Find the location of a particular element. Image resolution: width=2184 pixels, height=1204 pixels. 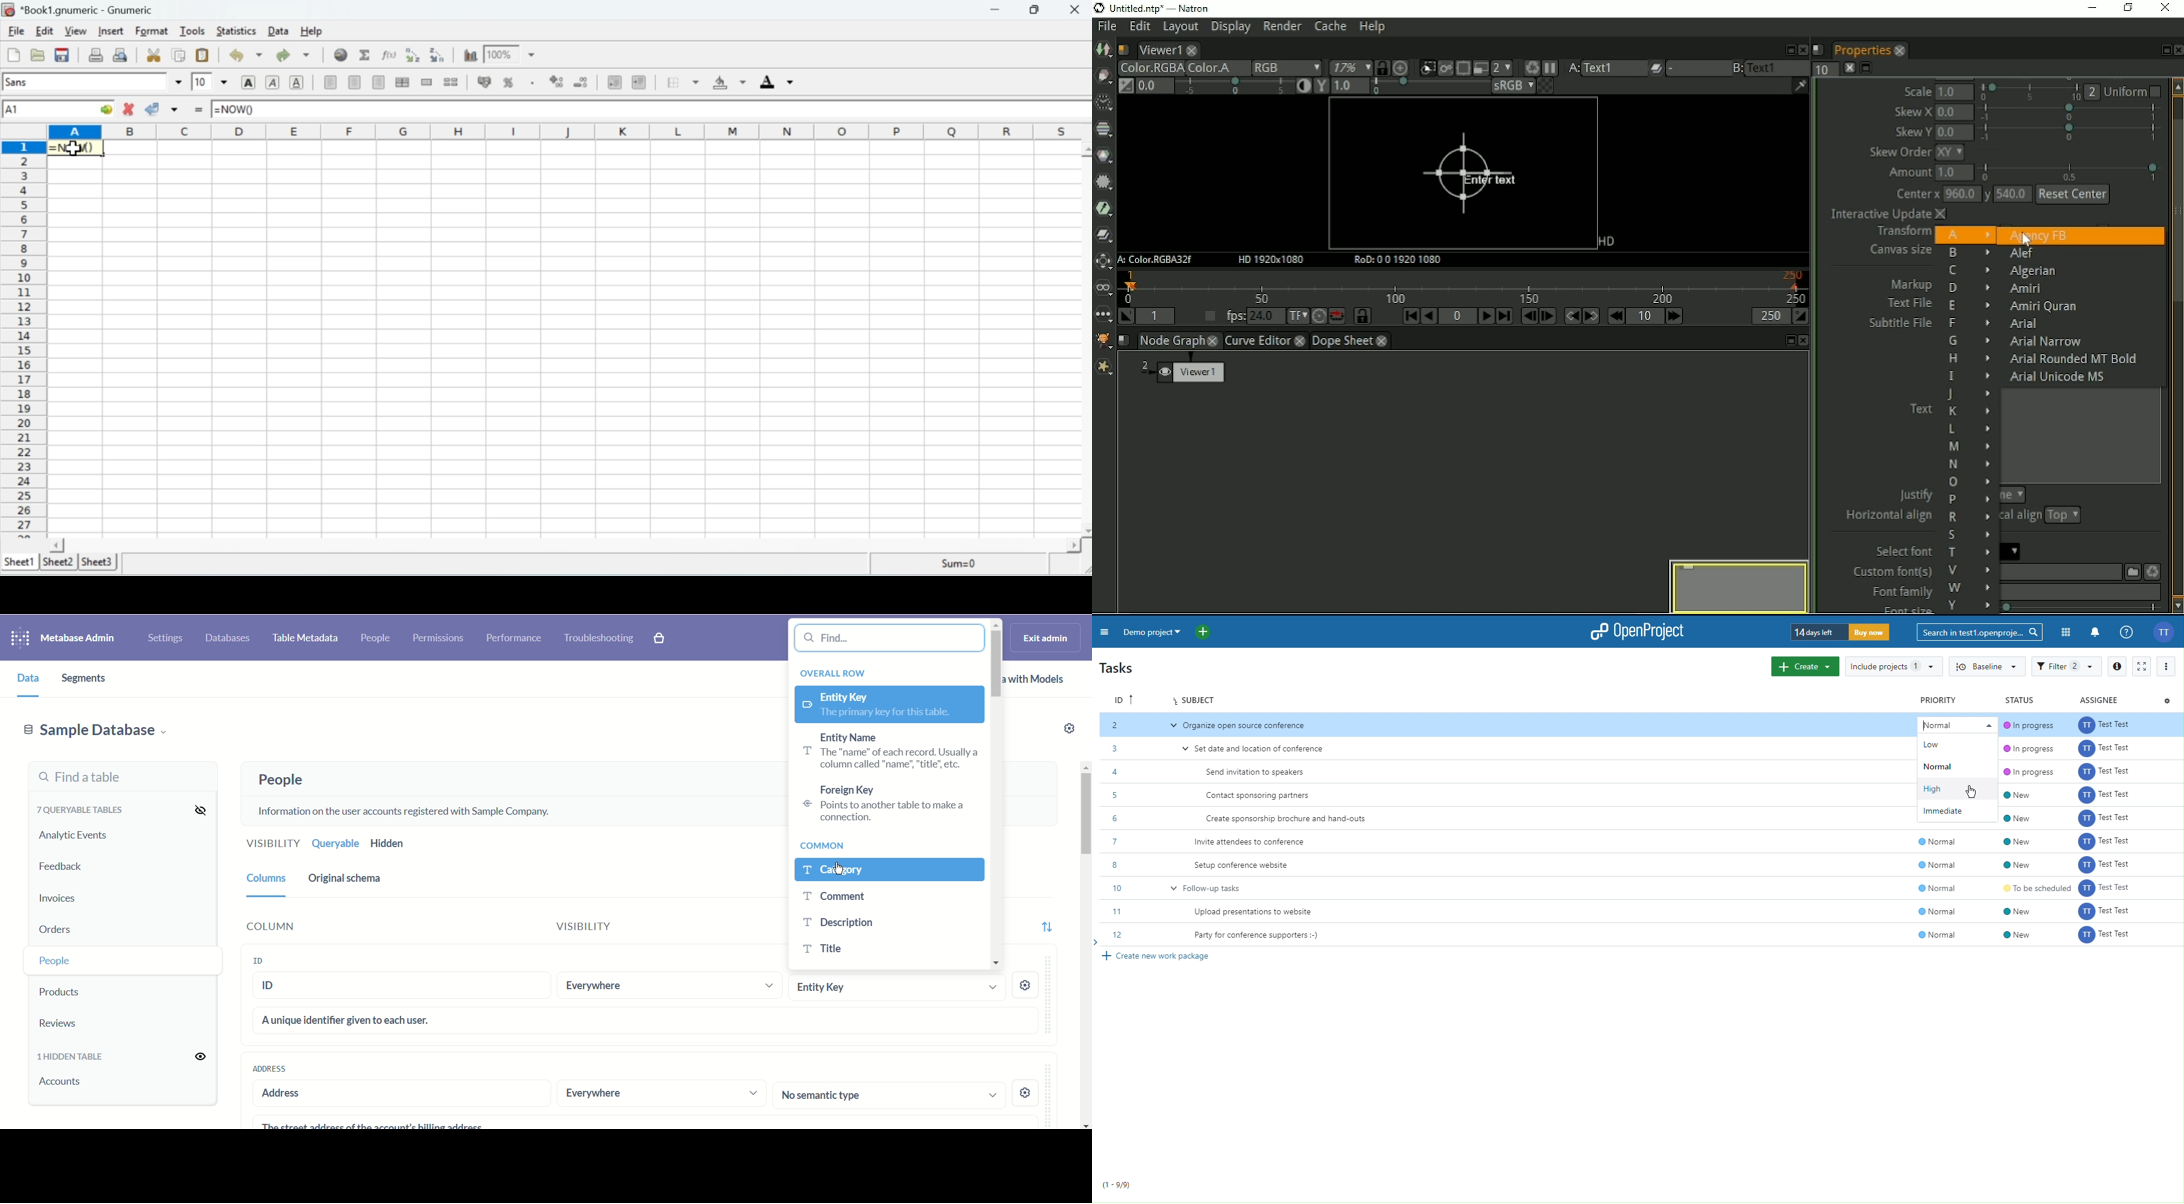

Data is located at coordinates (279, 31).